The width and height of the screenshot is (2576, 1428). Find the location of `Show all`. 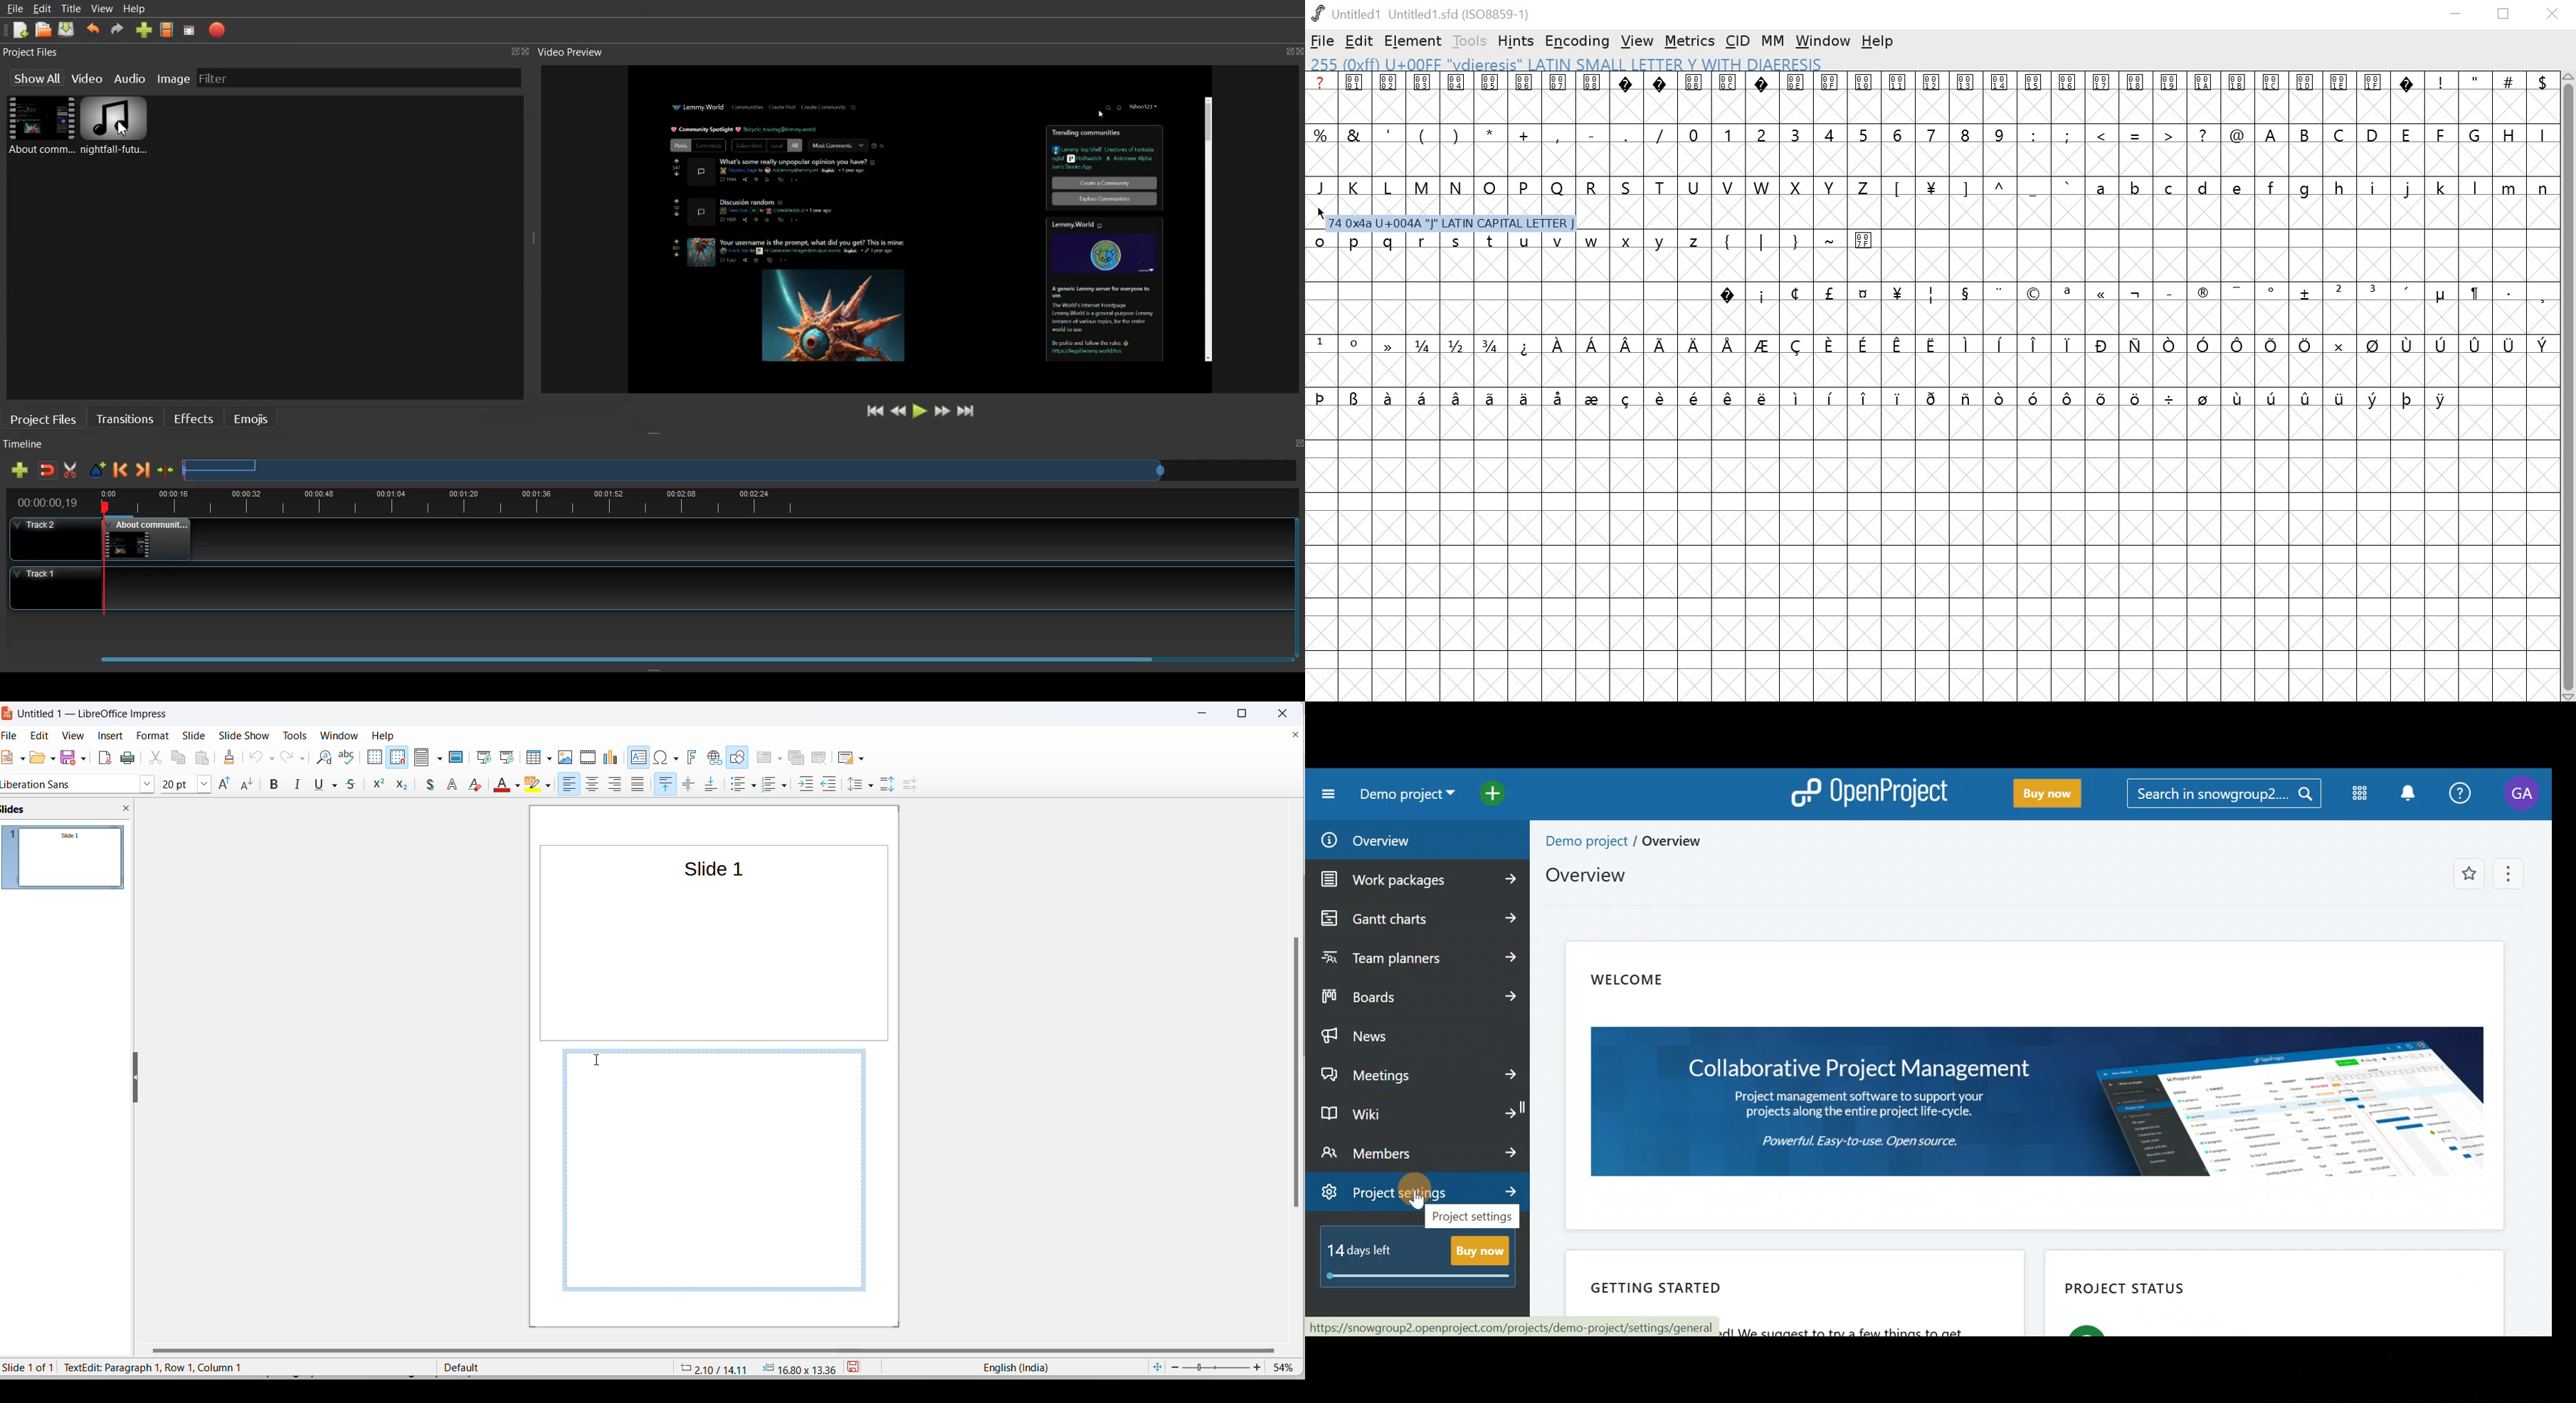

Show all is located at coordinates (36, 77).